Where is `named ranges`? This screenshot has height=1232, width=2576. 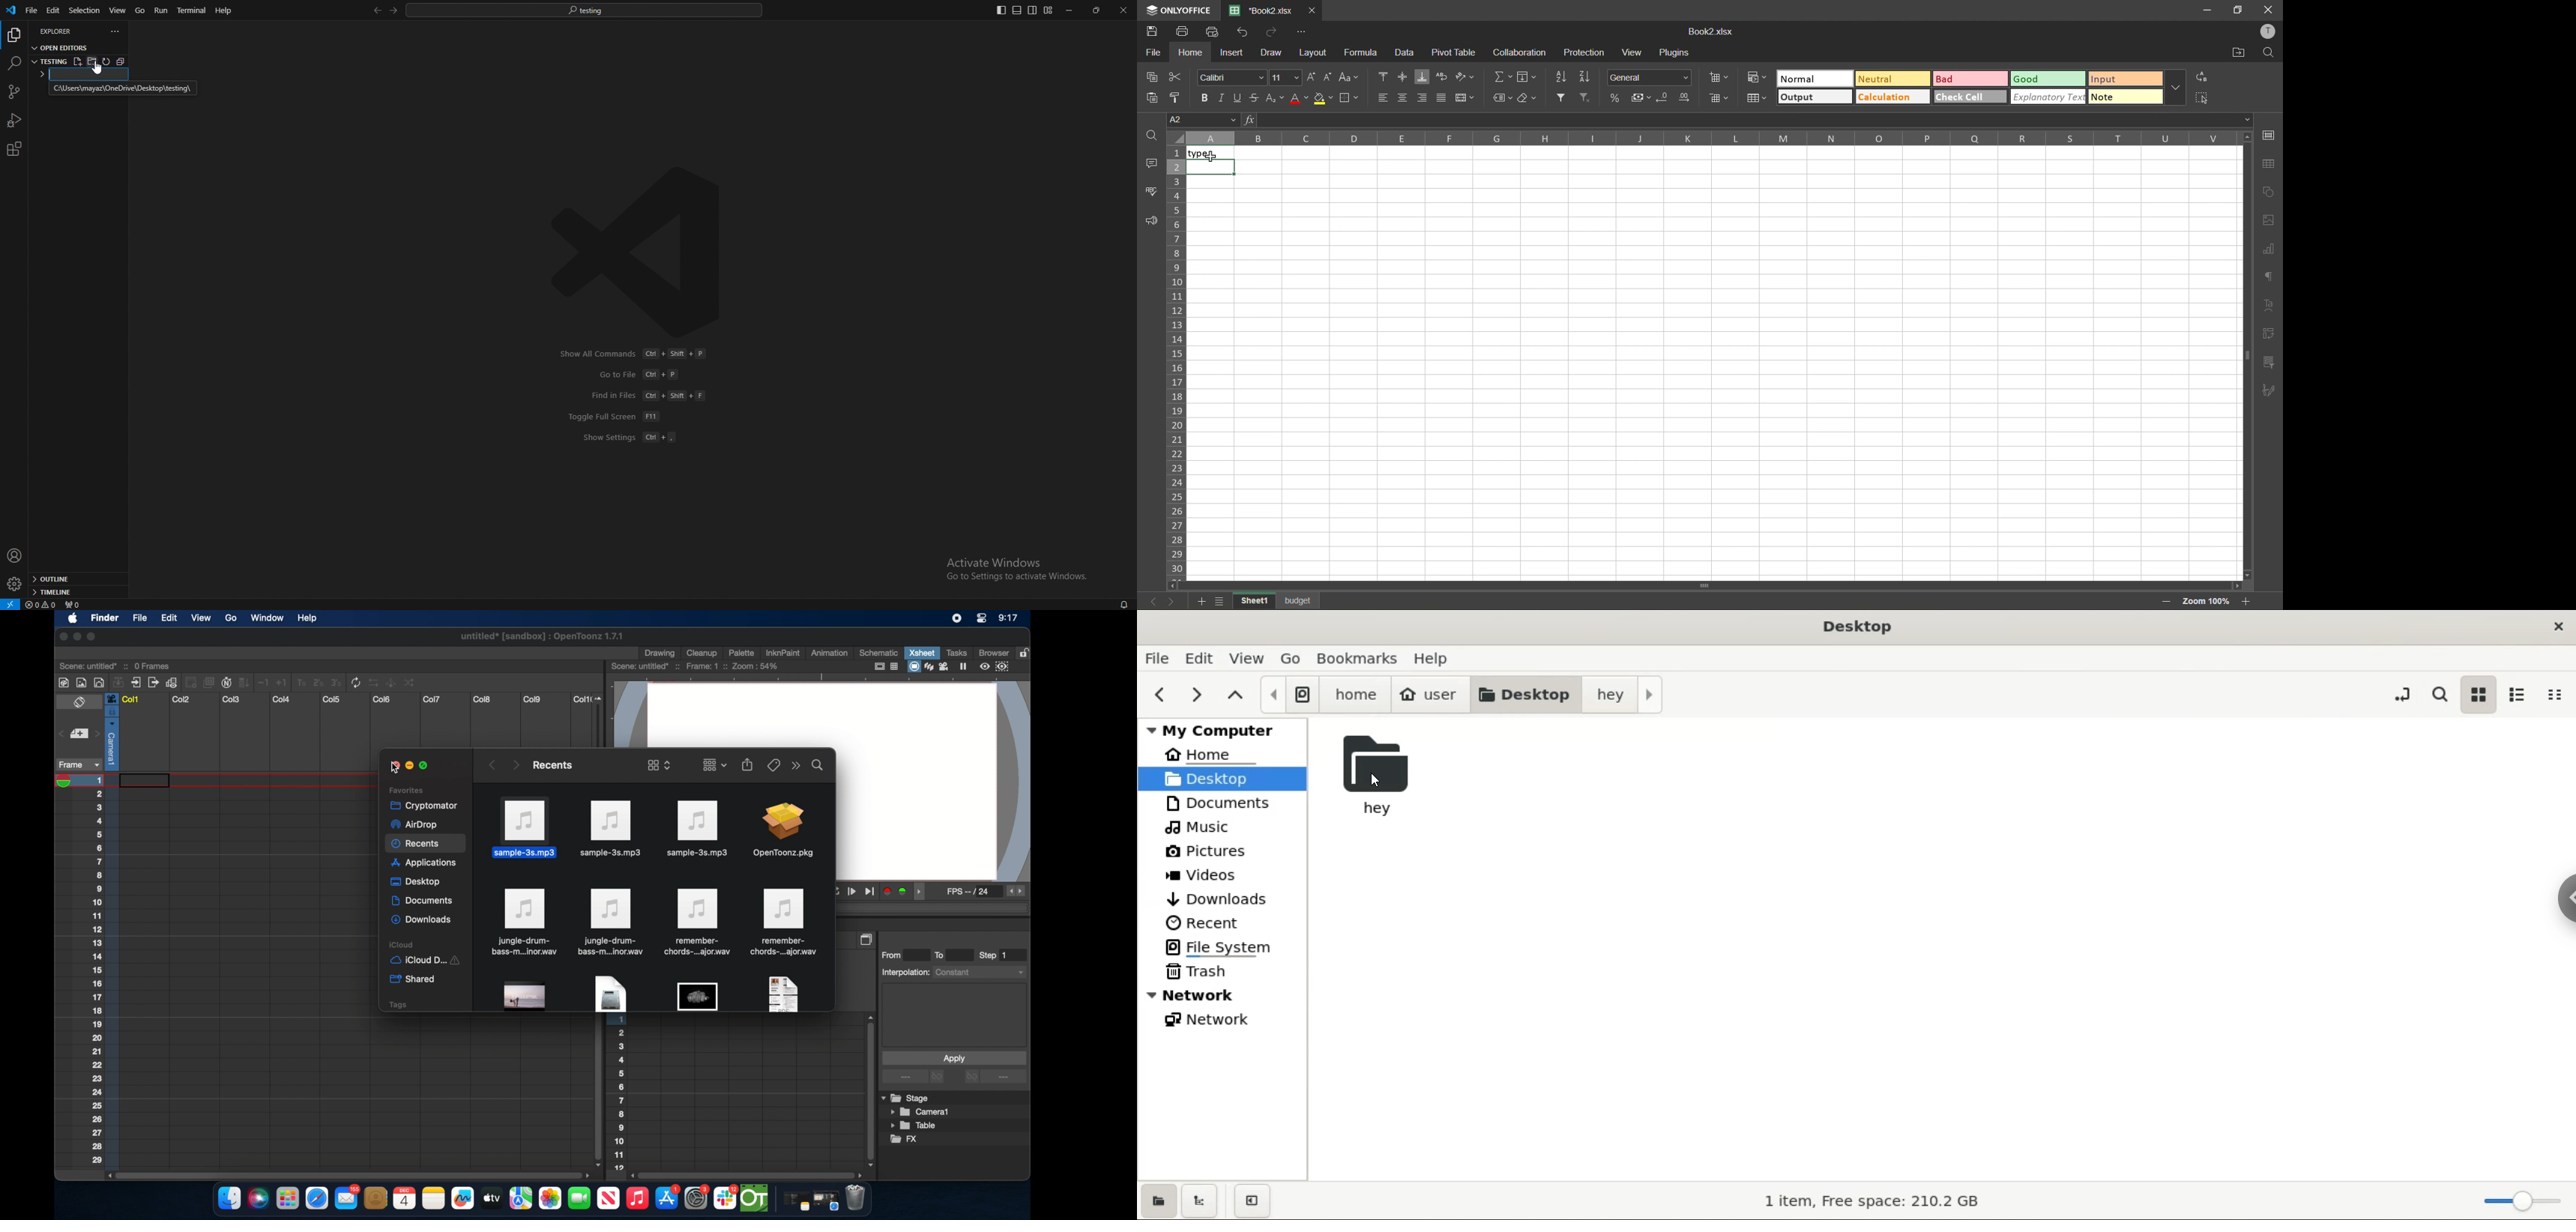 named ranges is located at coordinates (1502, 97).